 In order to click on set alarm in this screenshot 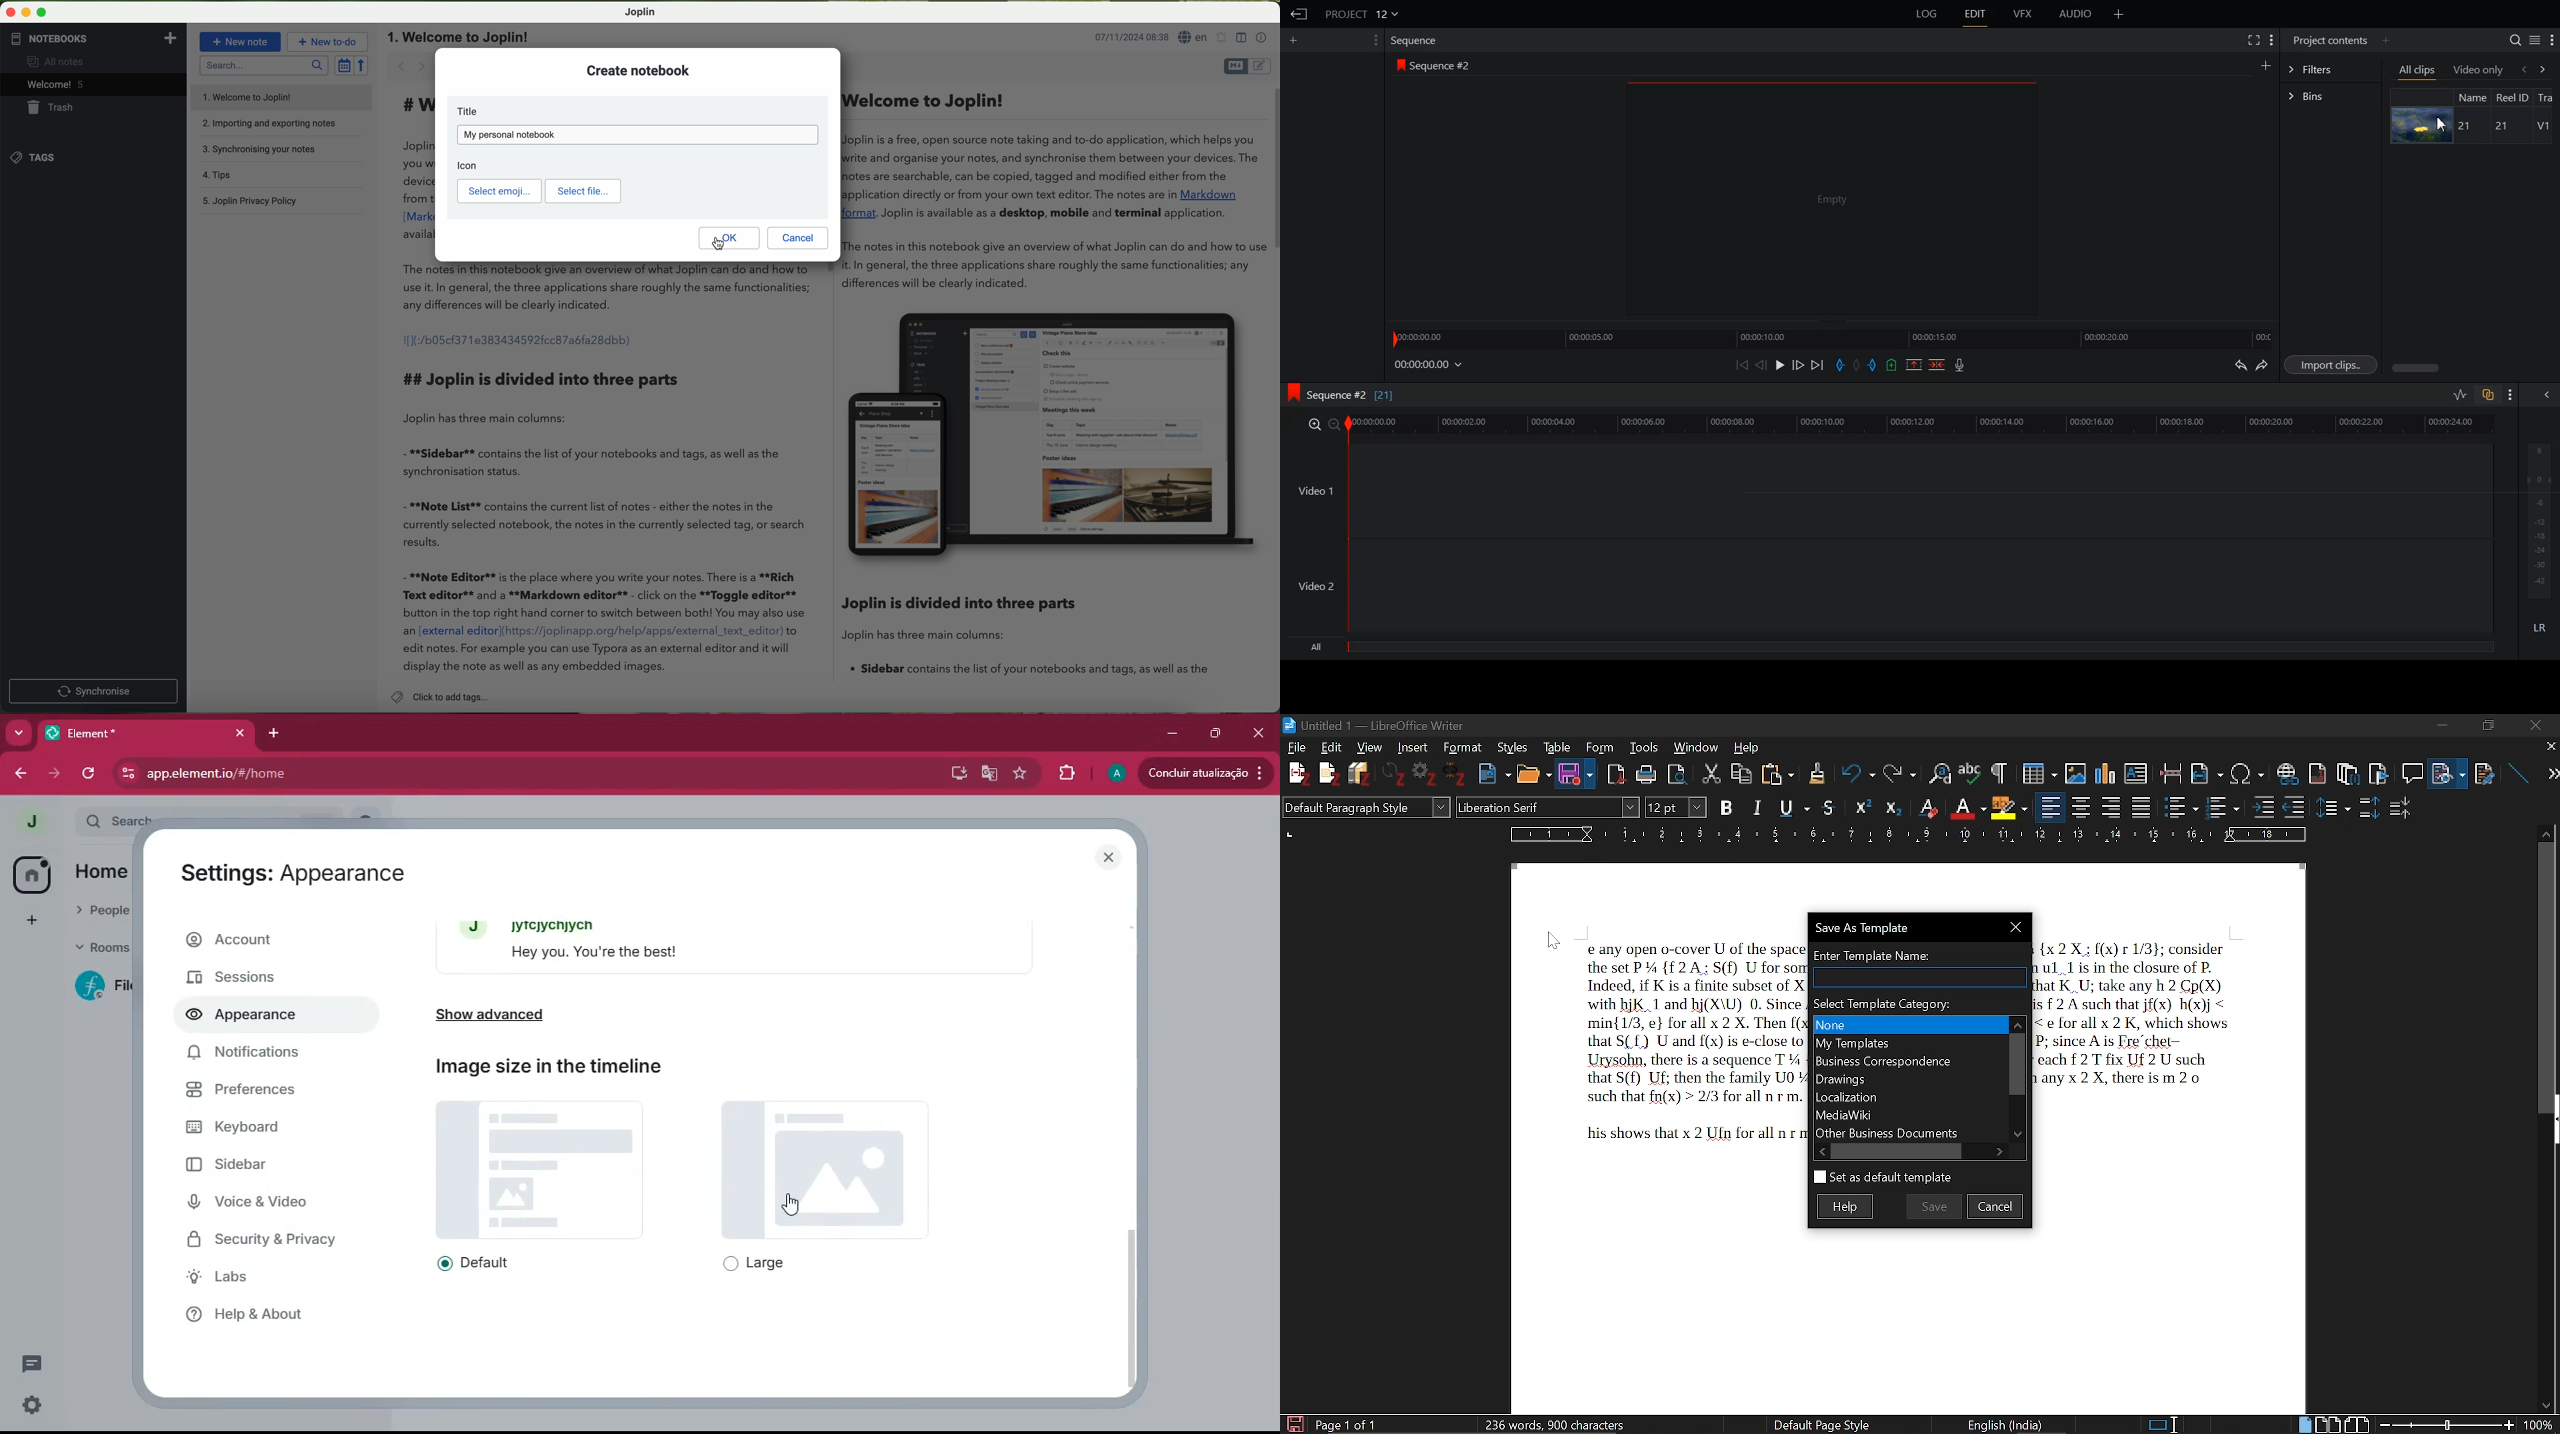, I will do `click(1221, 39)`.